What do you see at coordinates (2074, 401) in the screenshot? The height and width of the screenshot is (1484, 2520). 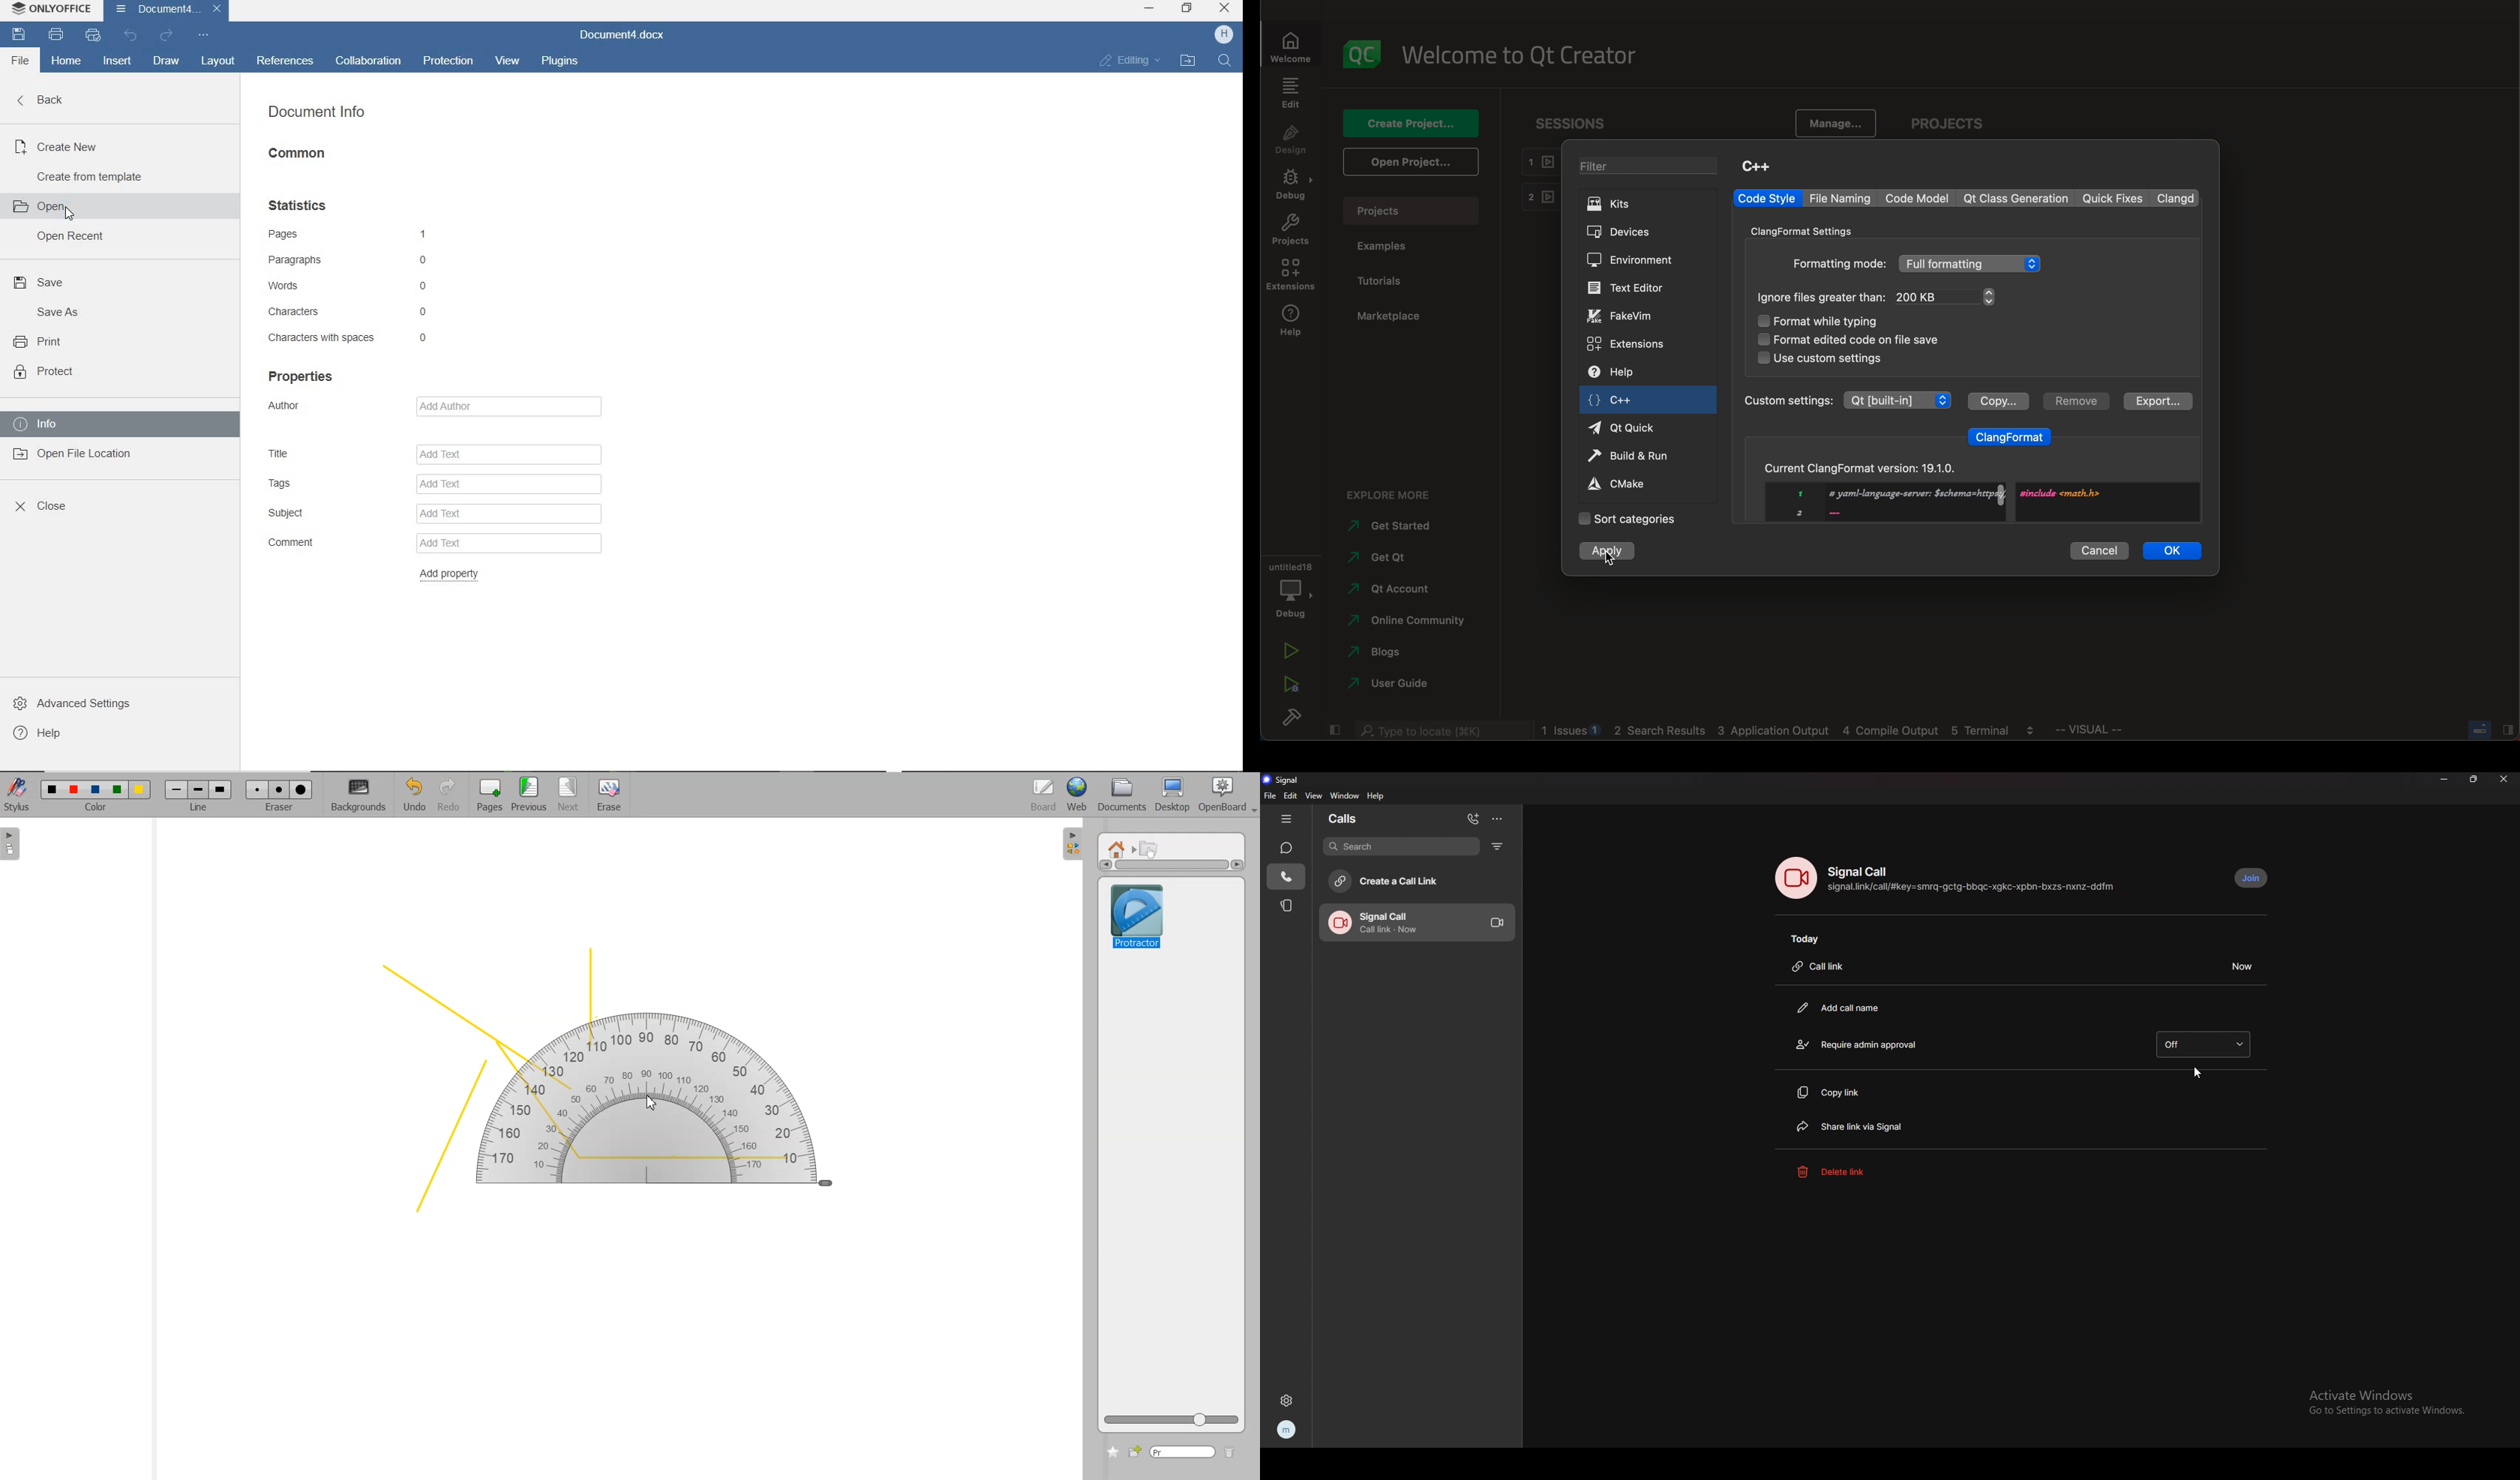 I see `remove` at bounding box center [2074, 401].